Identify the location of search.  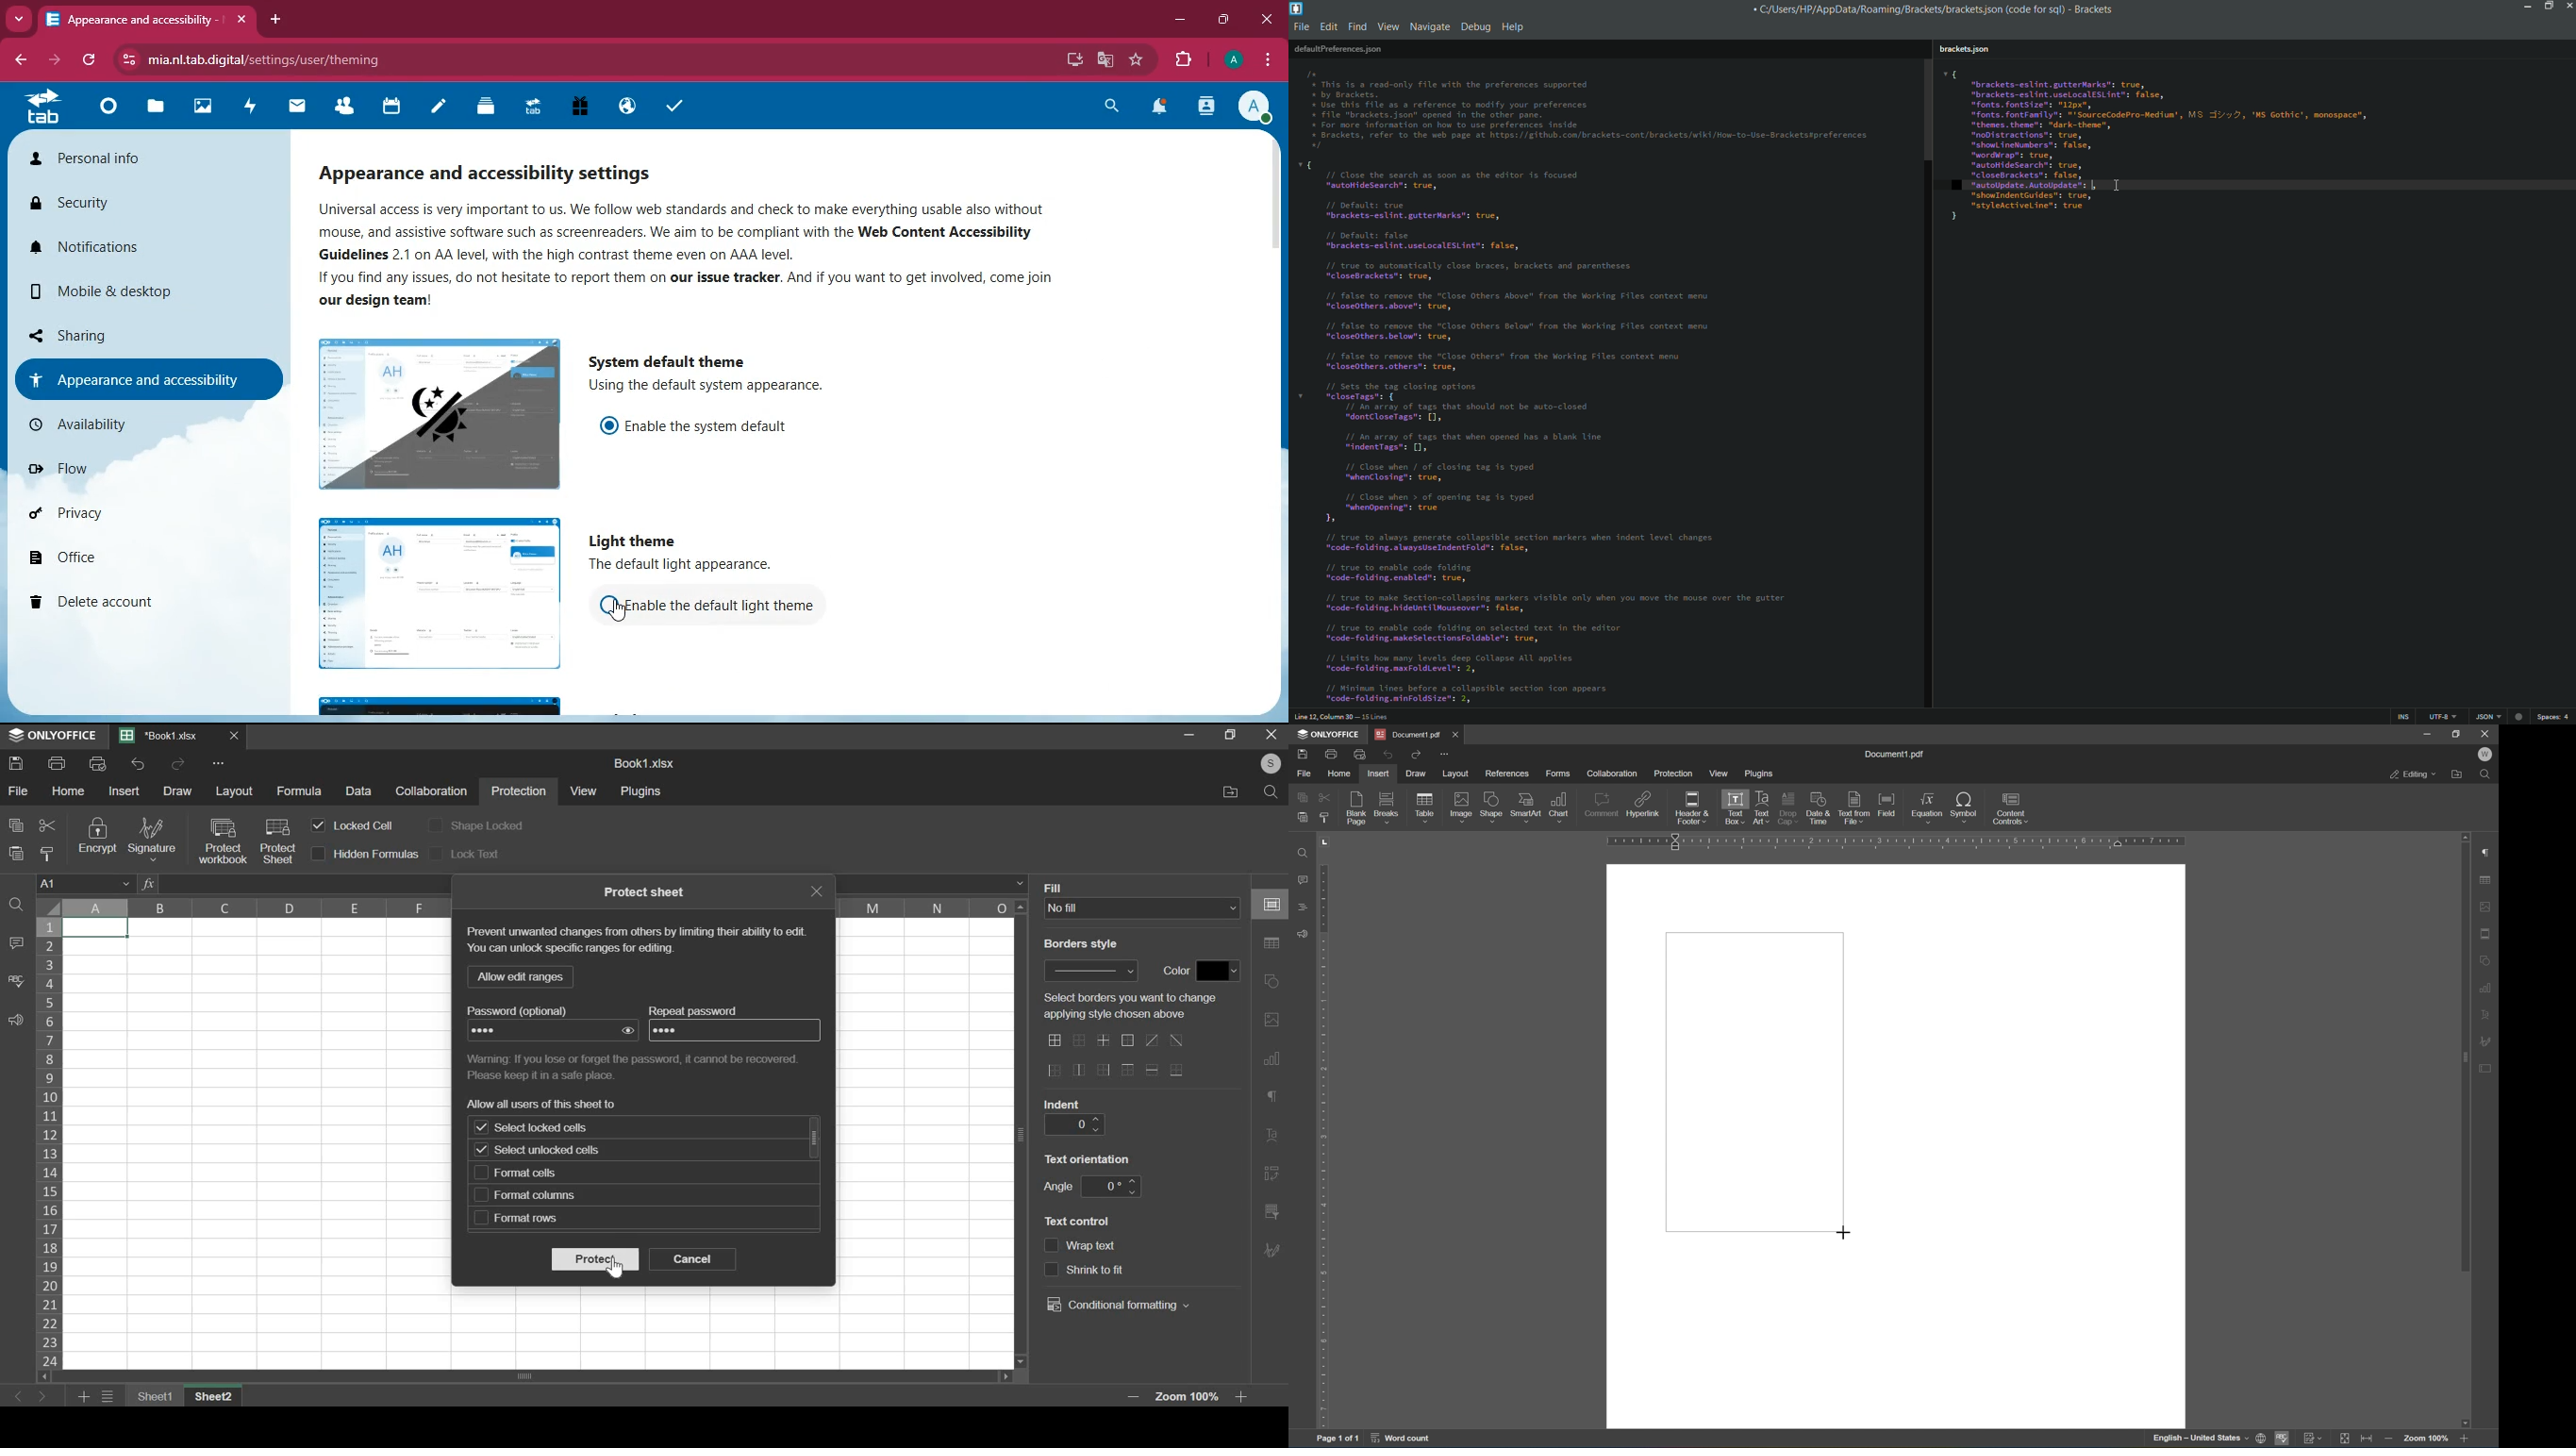
(1110, 106).